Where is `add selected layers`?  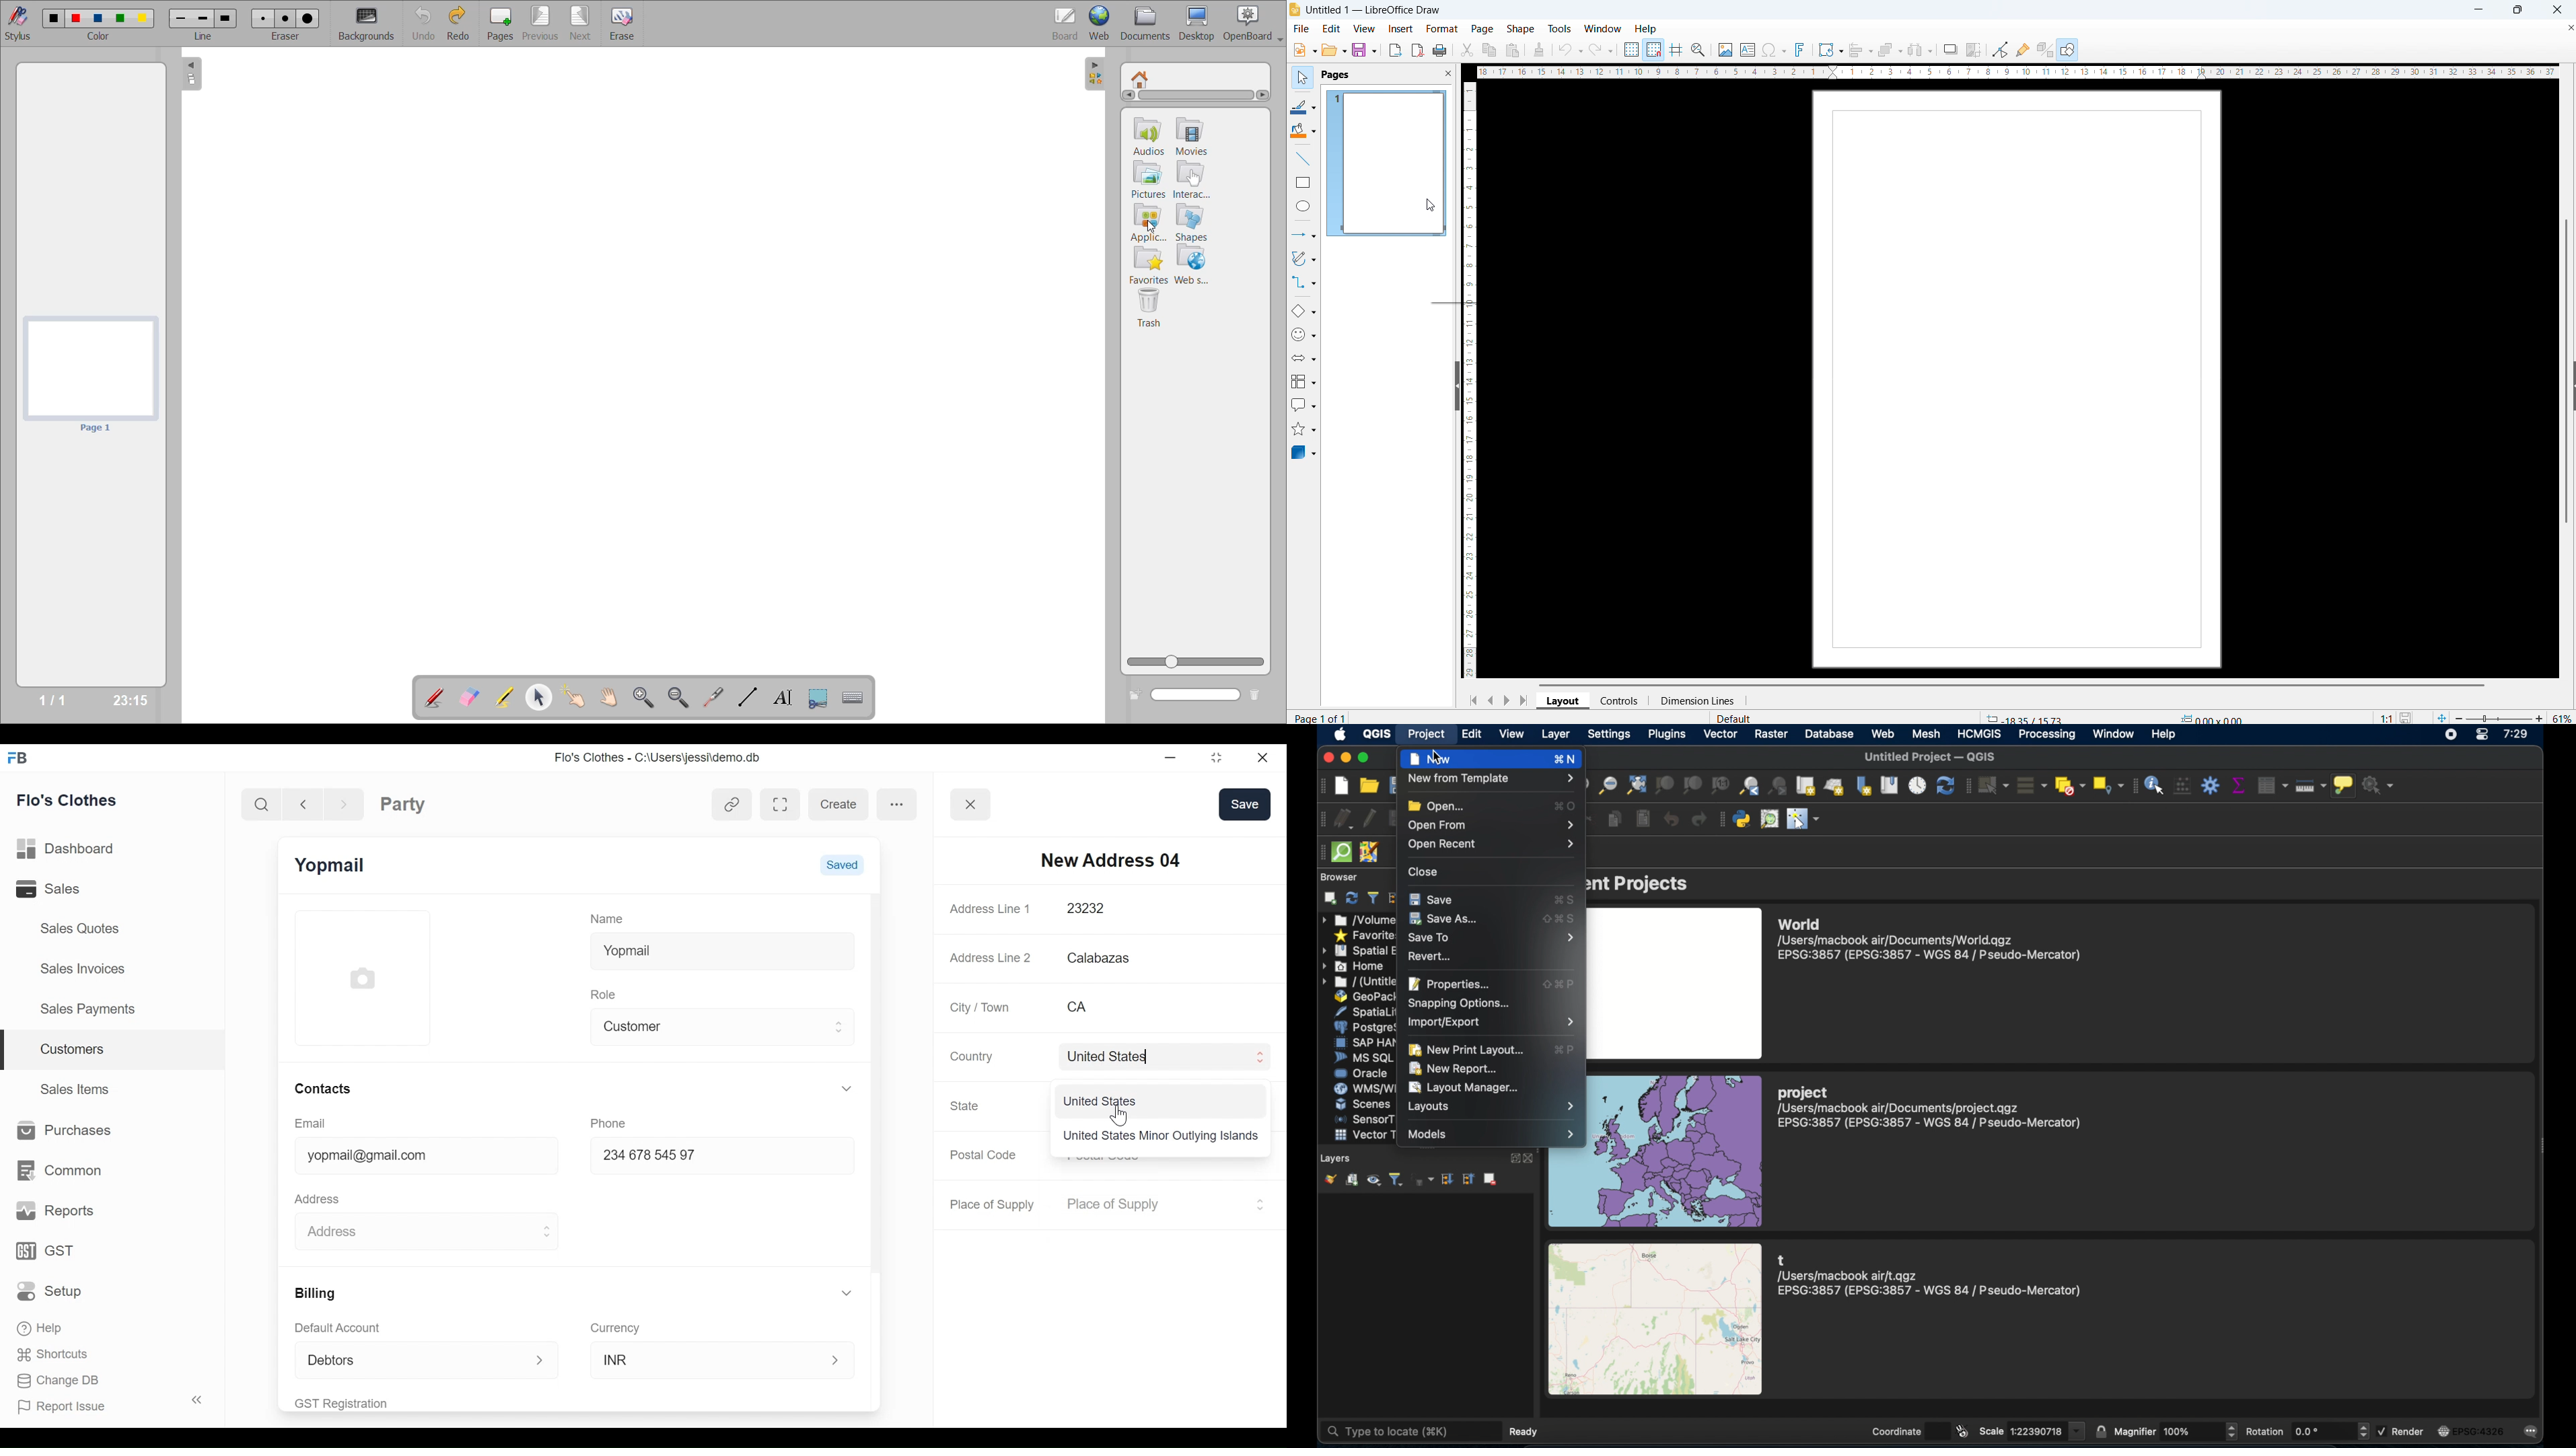 add selected layers is located at coordinates (1330, 898).